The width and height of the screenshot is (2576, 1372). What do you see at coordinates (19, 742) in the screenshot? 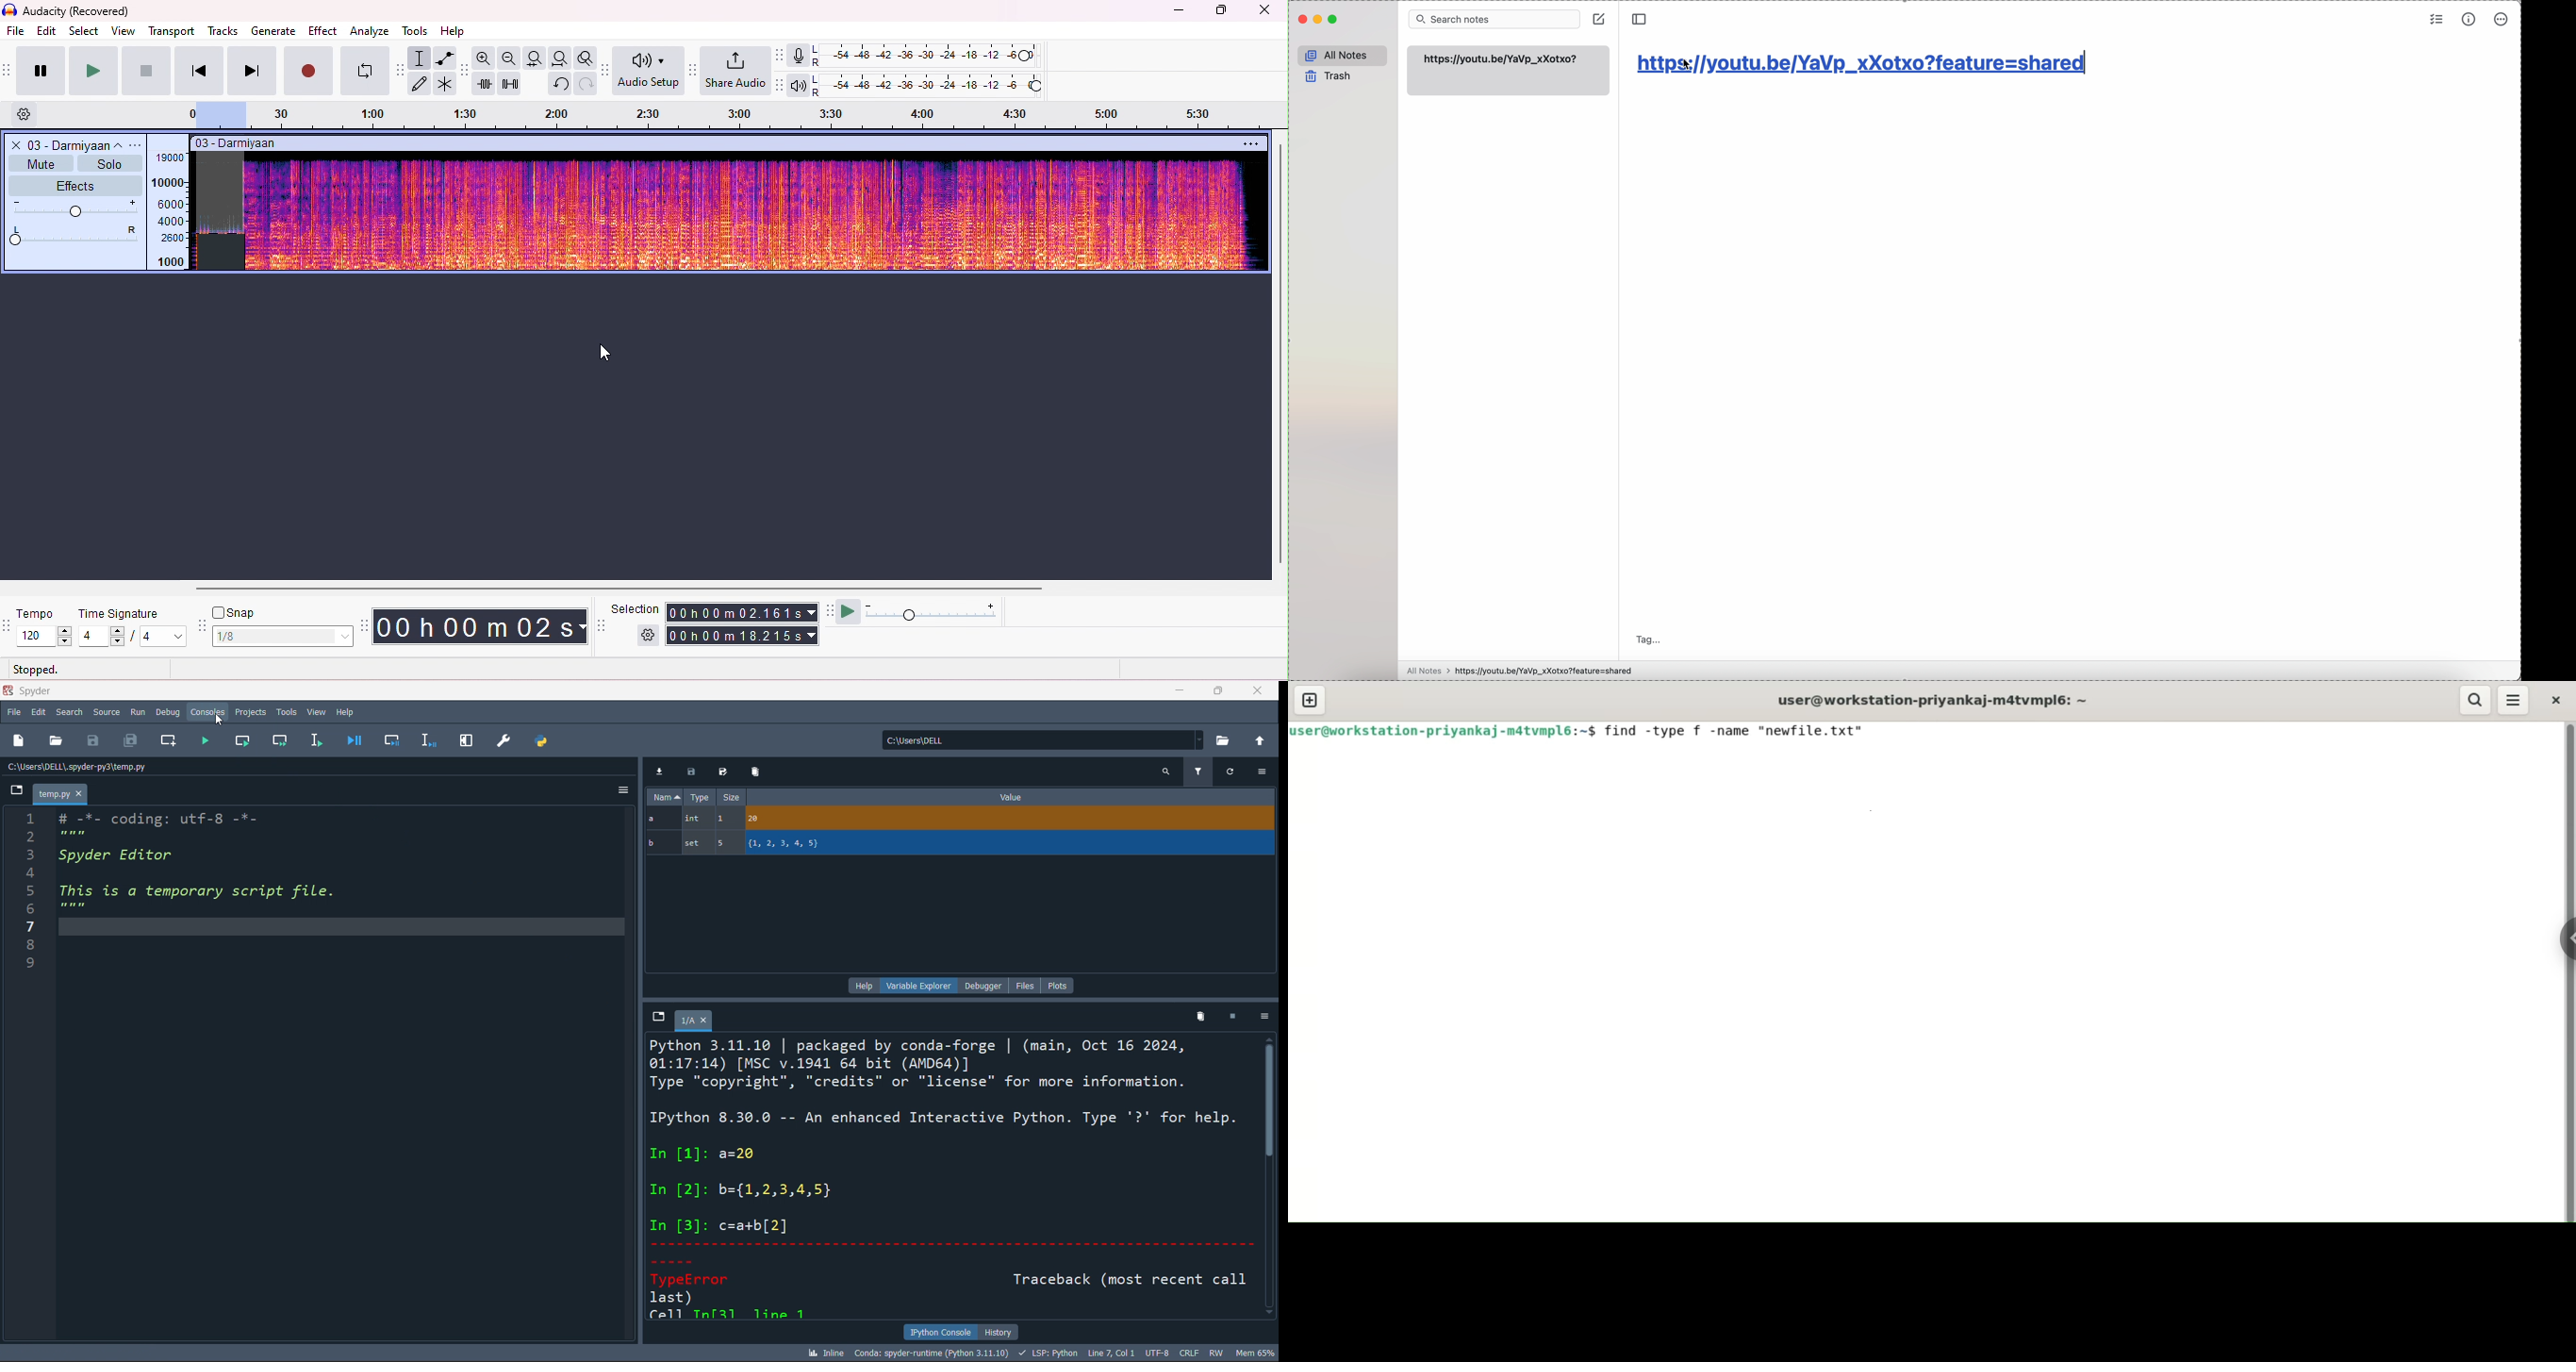
I see `new file` at bounding box center [19, 742].